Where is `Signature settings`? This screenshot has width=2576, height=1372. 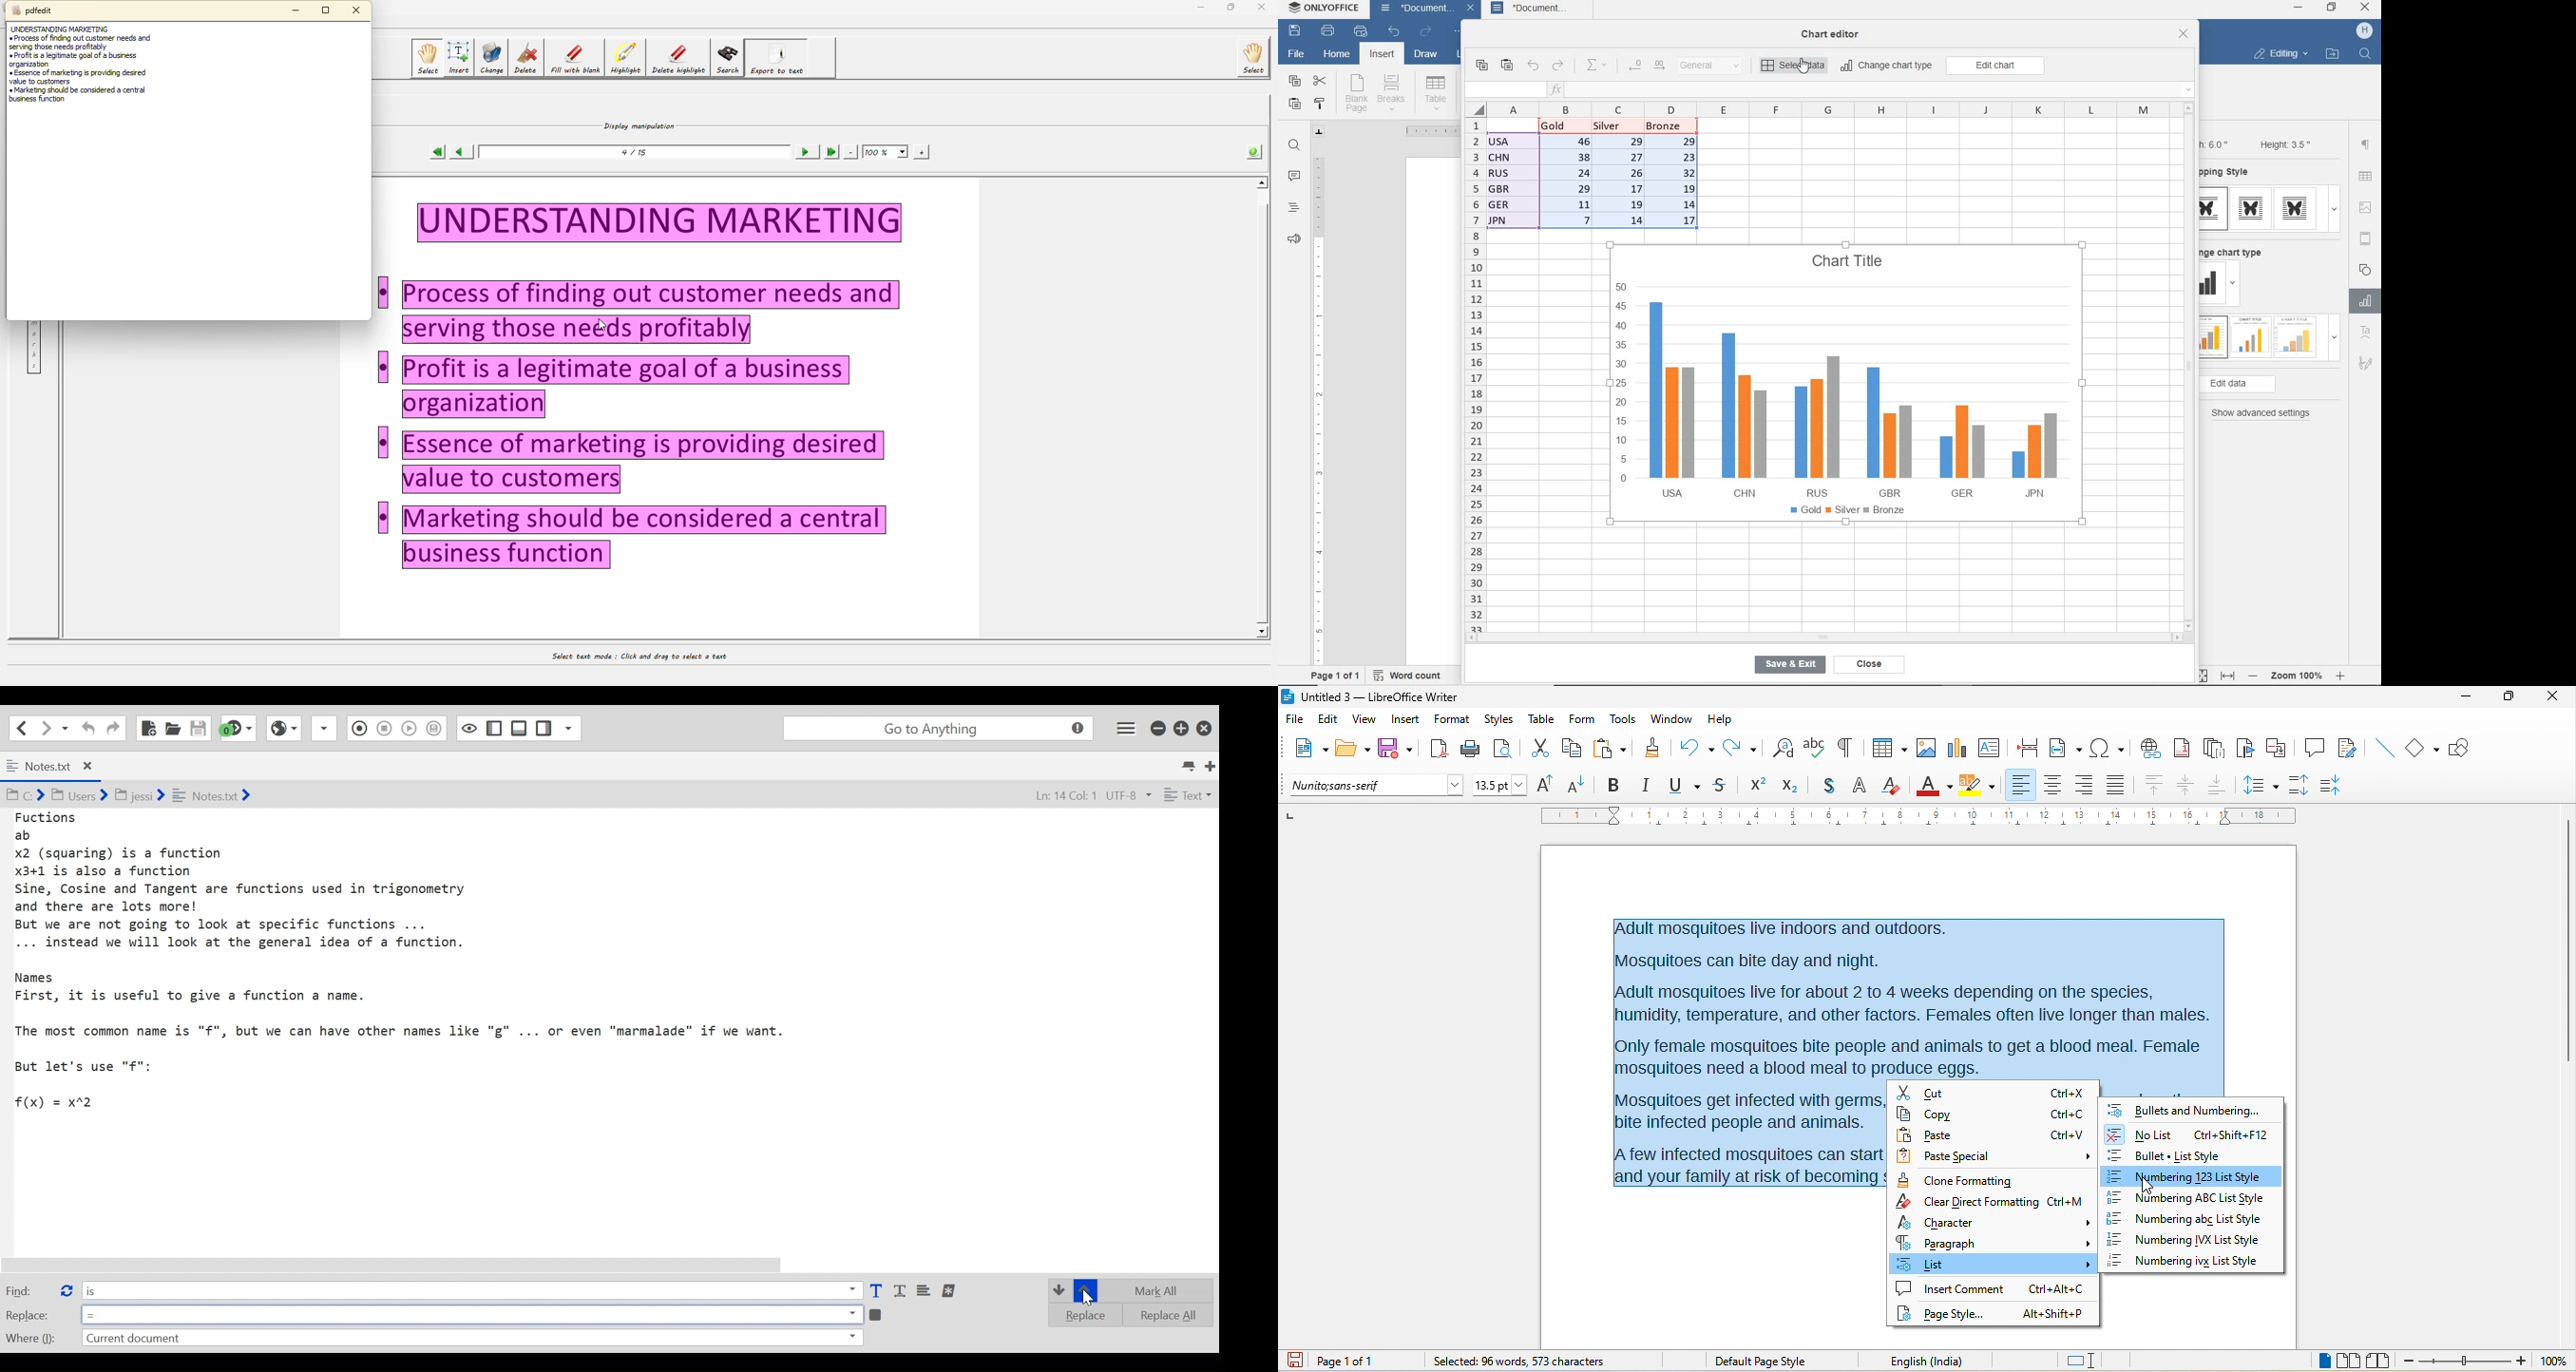 Signature settings is located at coordinates (2366, 366).